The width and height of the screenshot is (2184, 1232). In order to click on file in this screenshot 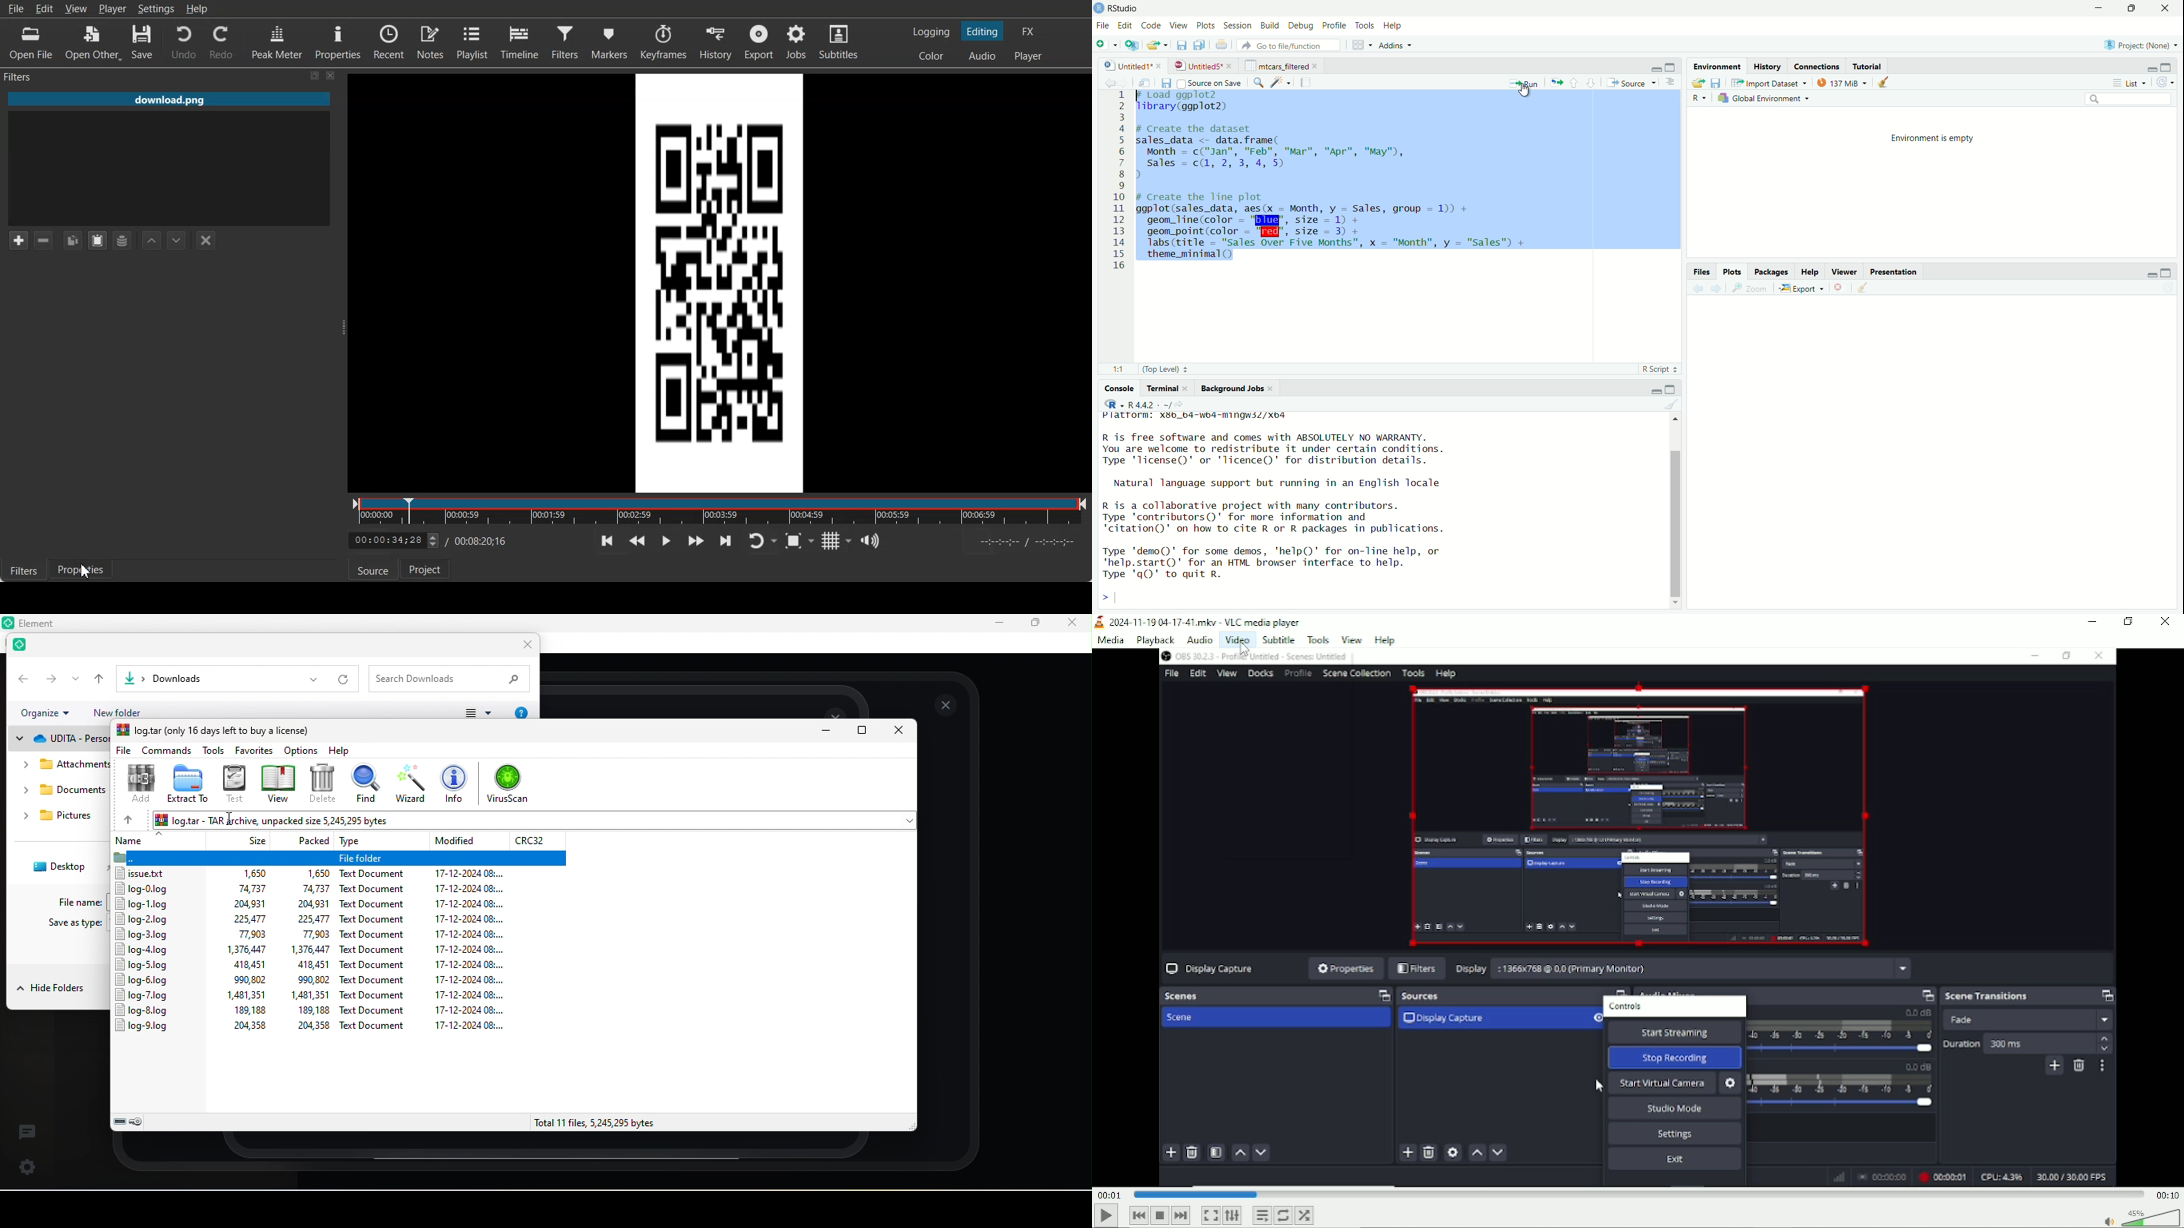, I will do `click(126, 750)`.